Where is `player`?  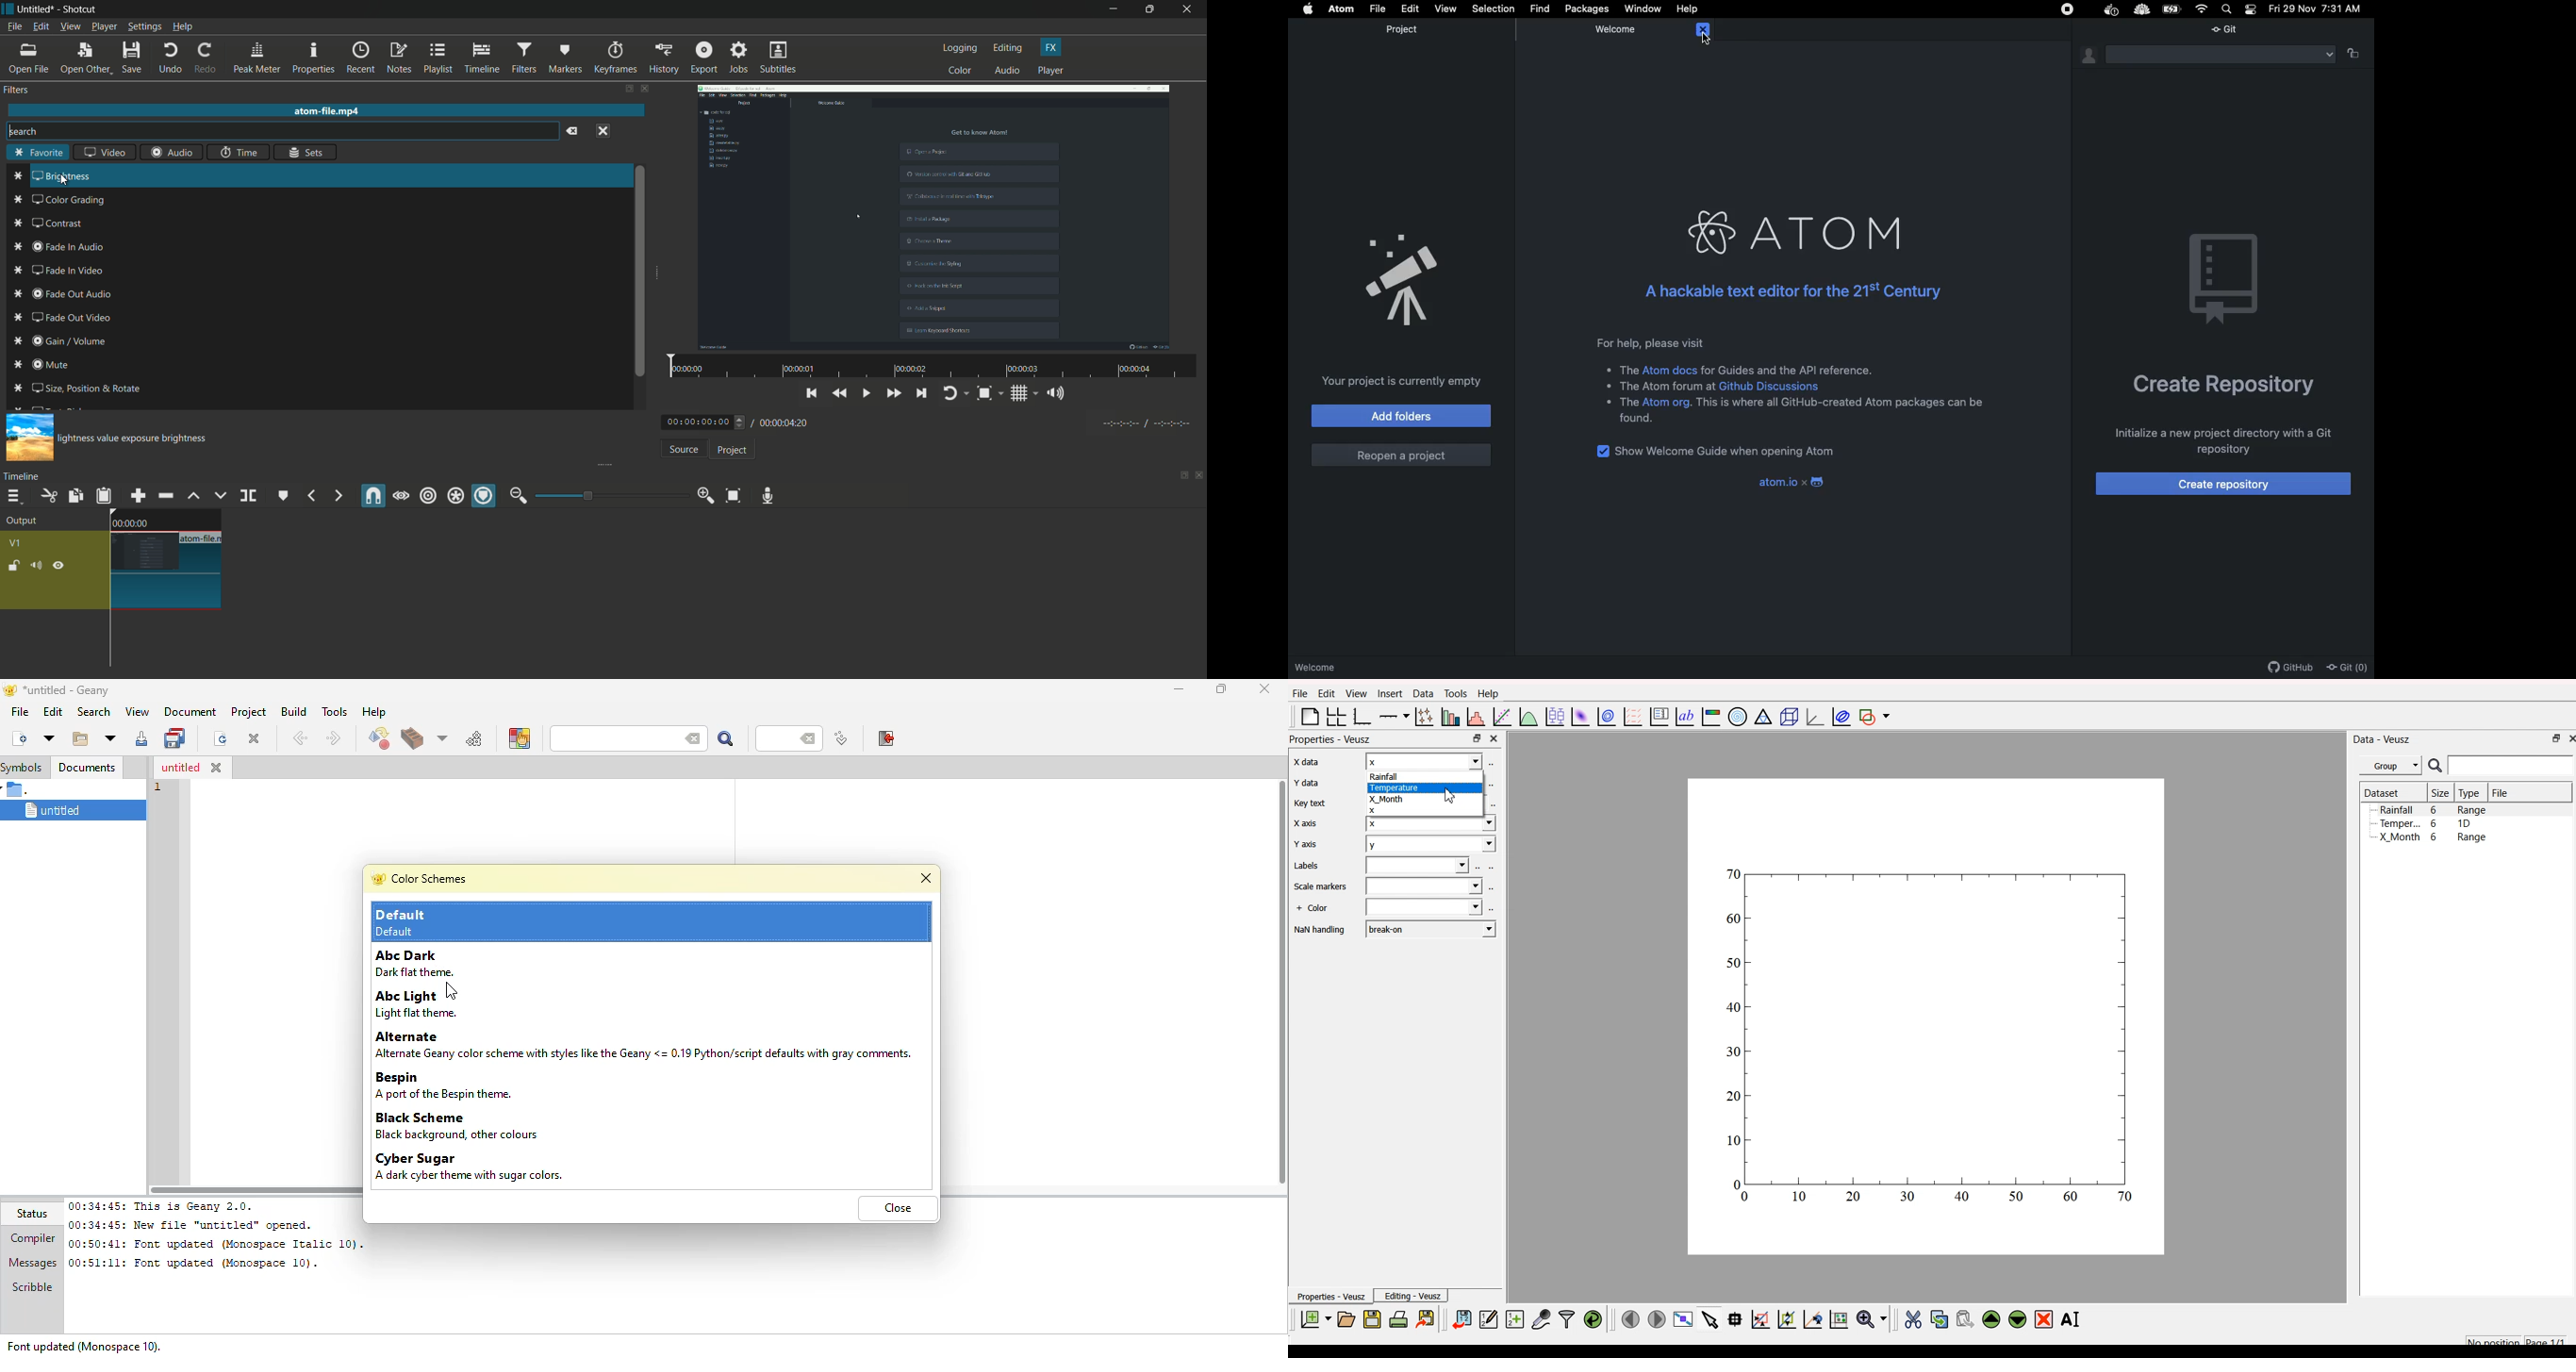 player is located at coordinates (1050, 71).